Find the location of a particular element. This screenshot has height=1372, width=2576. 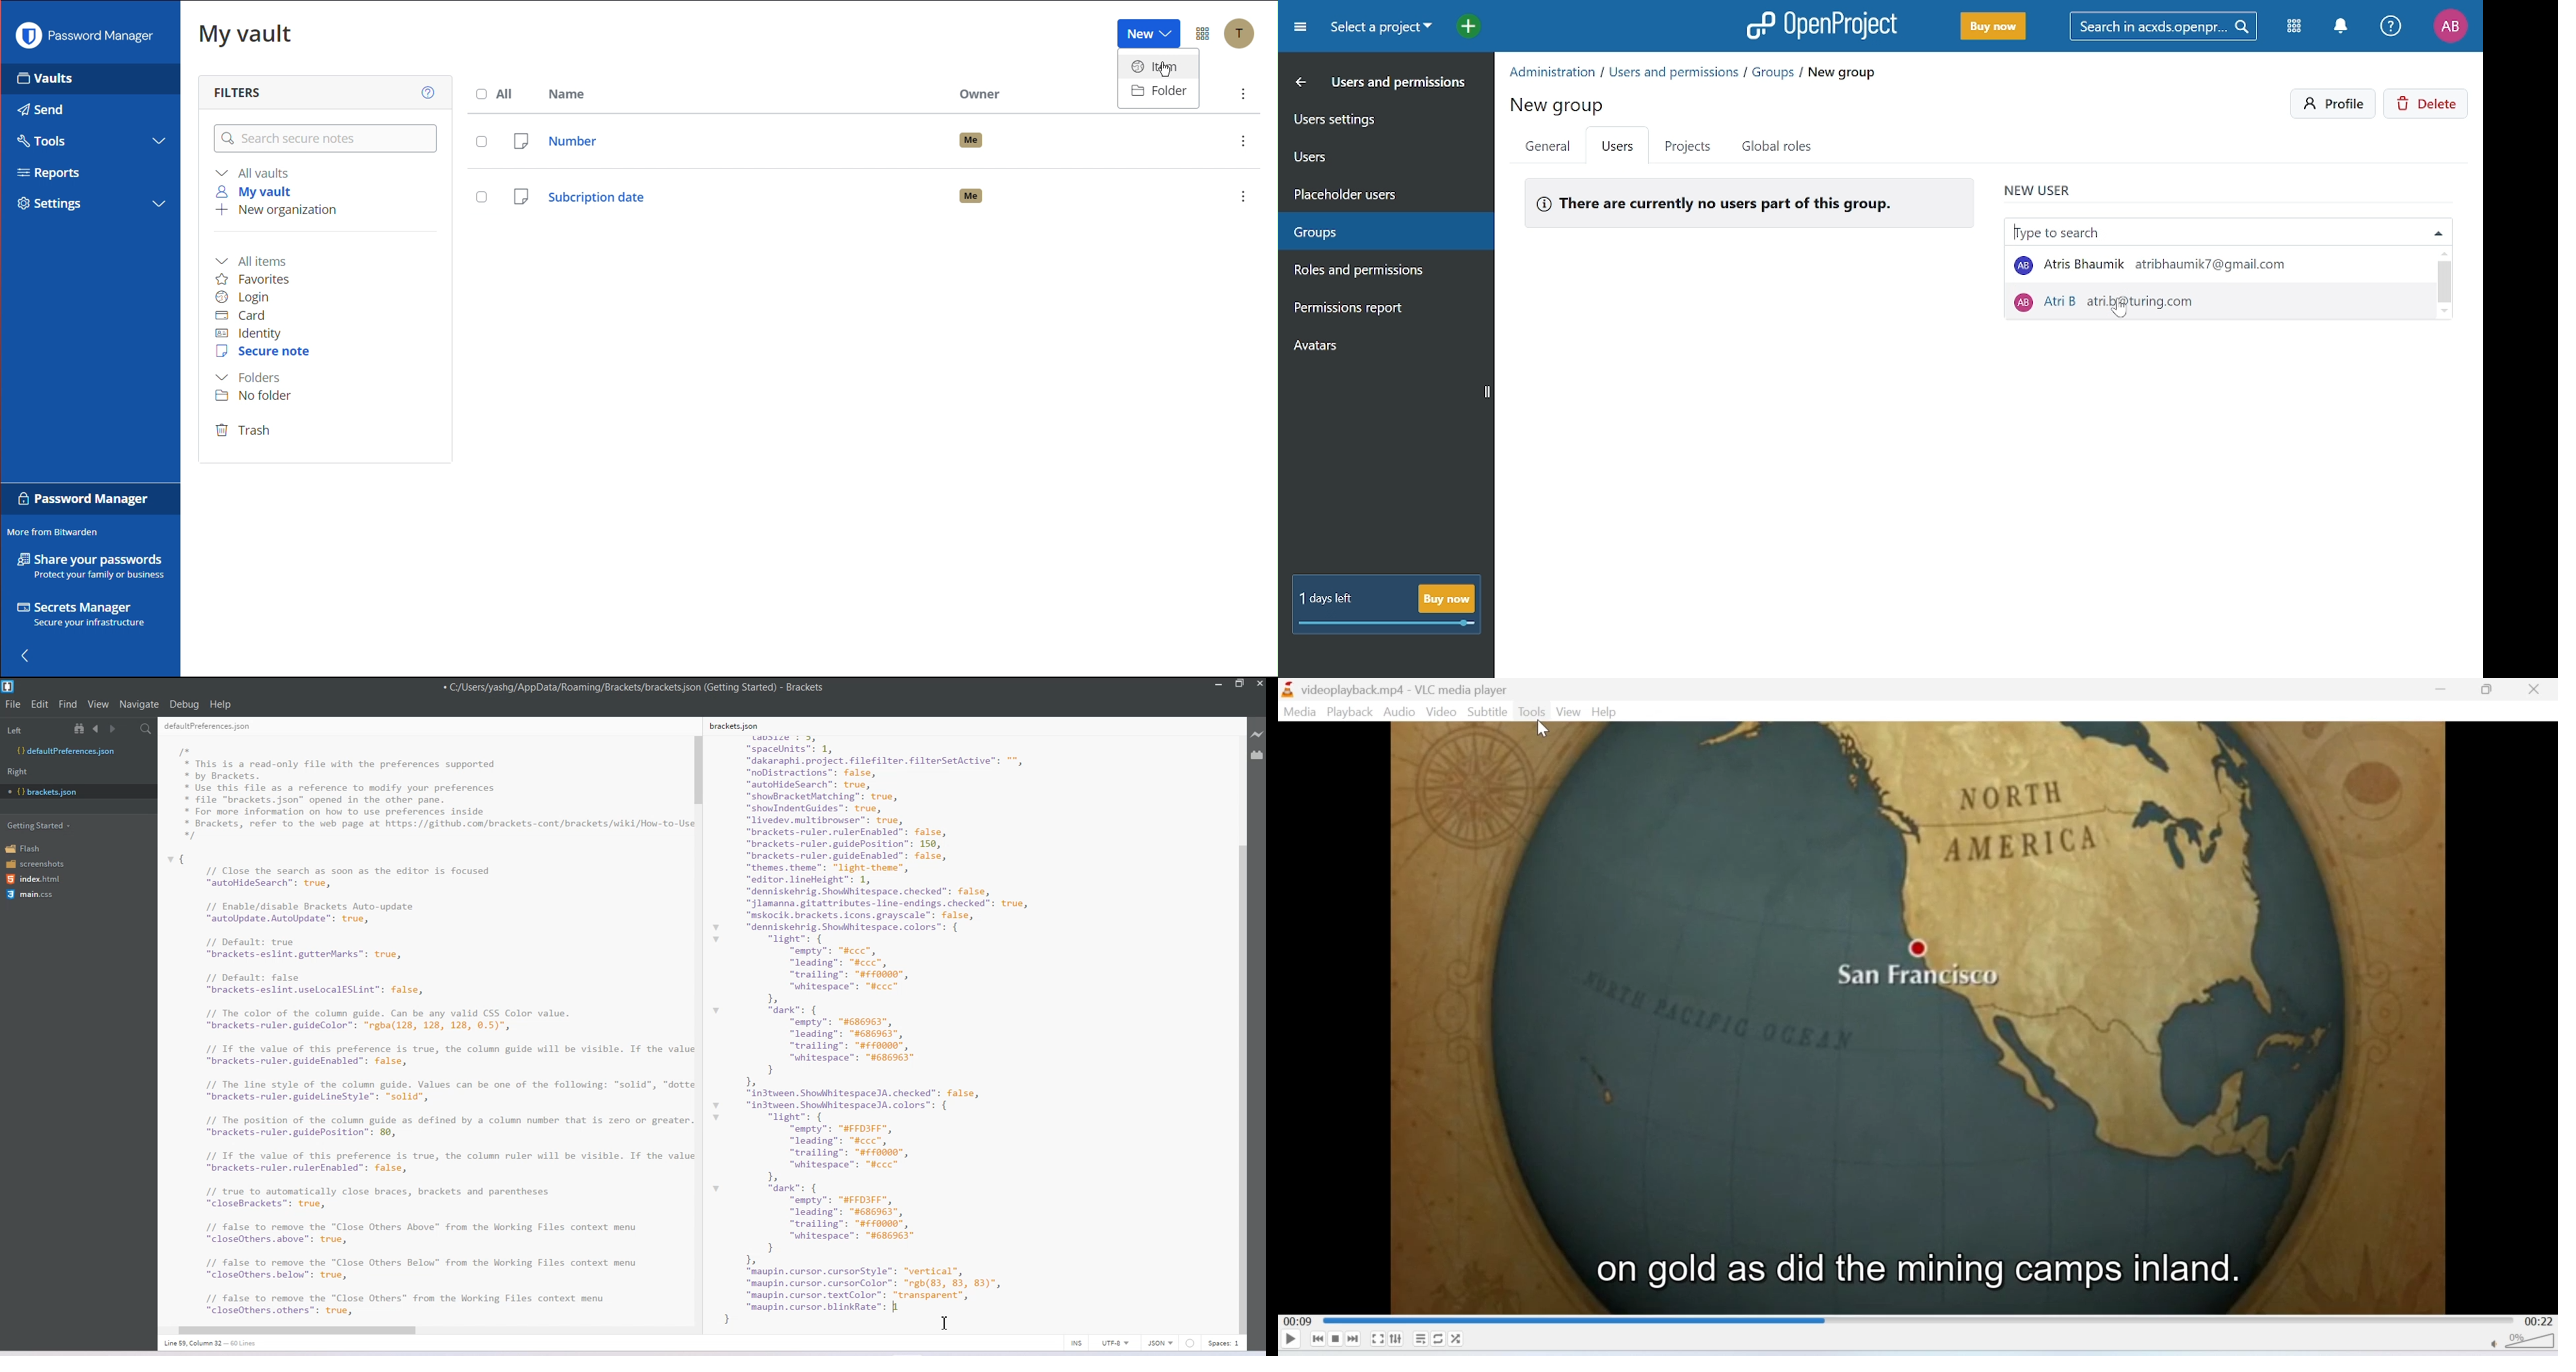

Playback is located at coordinates (1348, 712).